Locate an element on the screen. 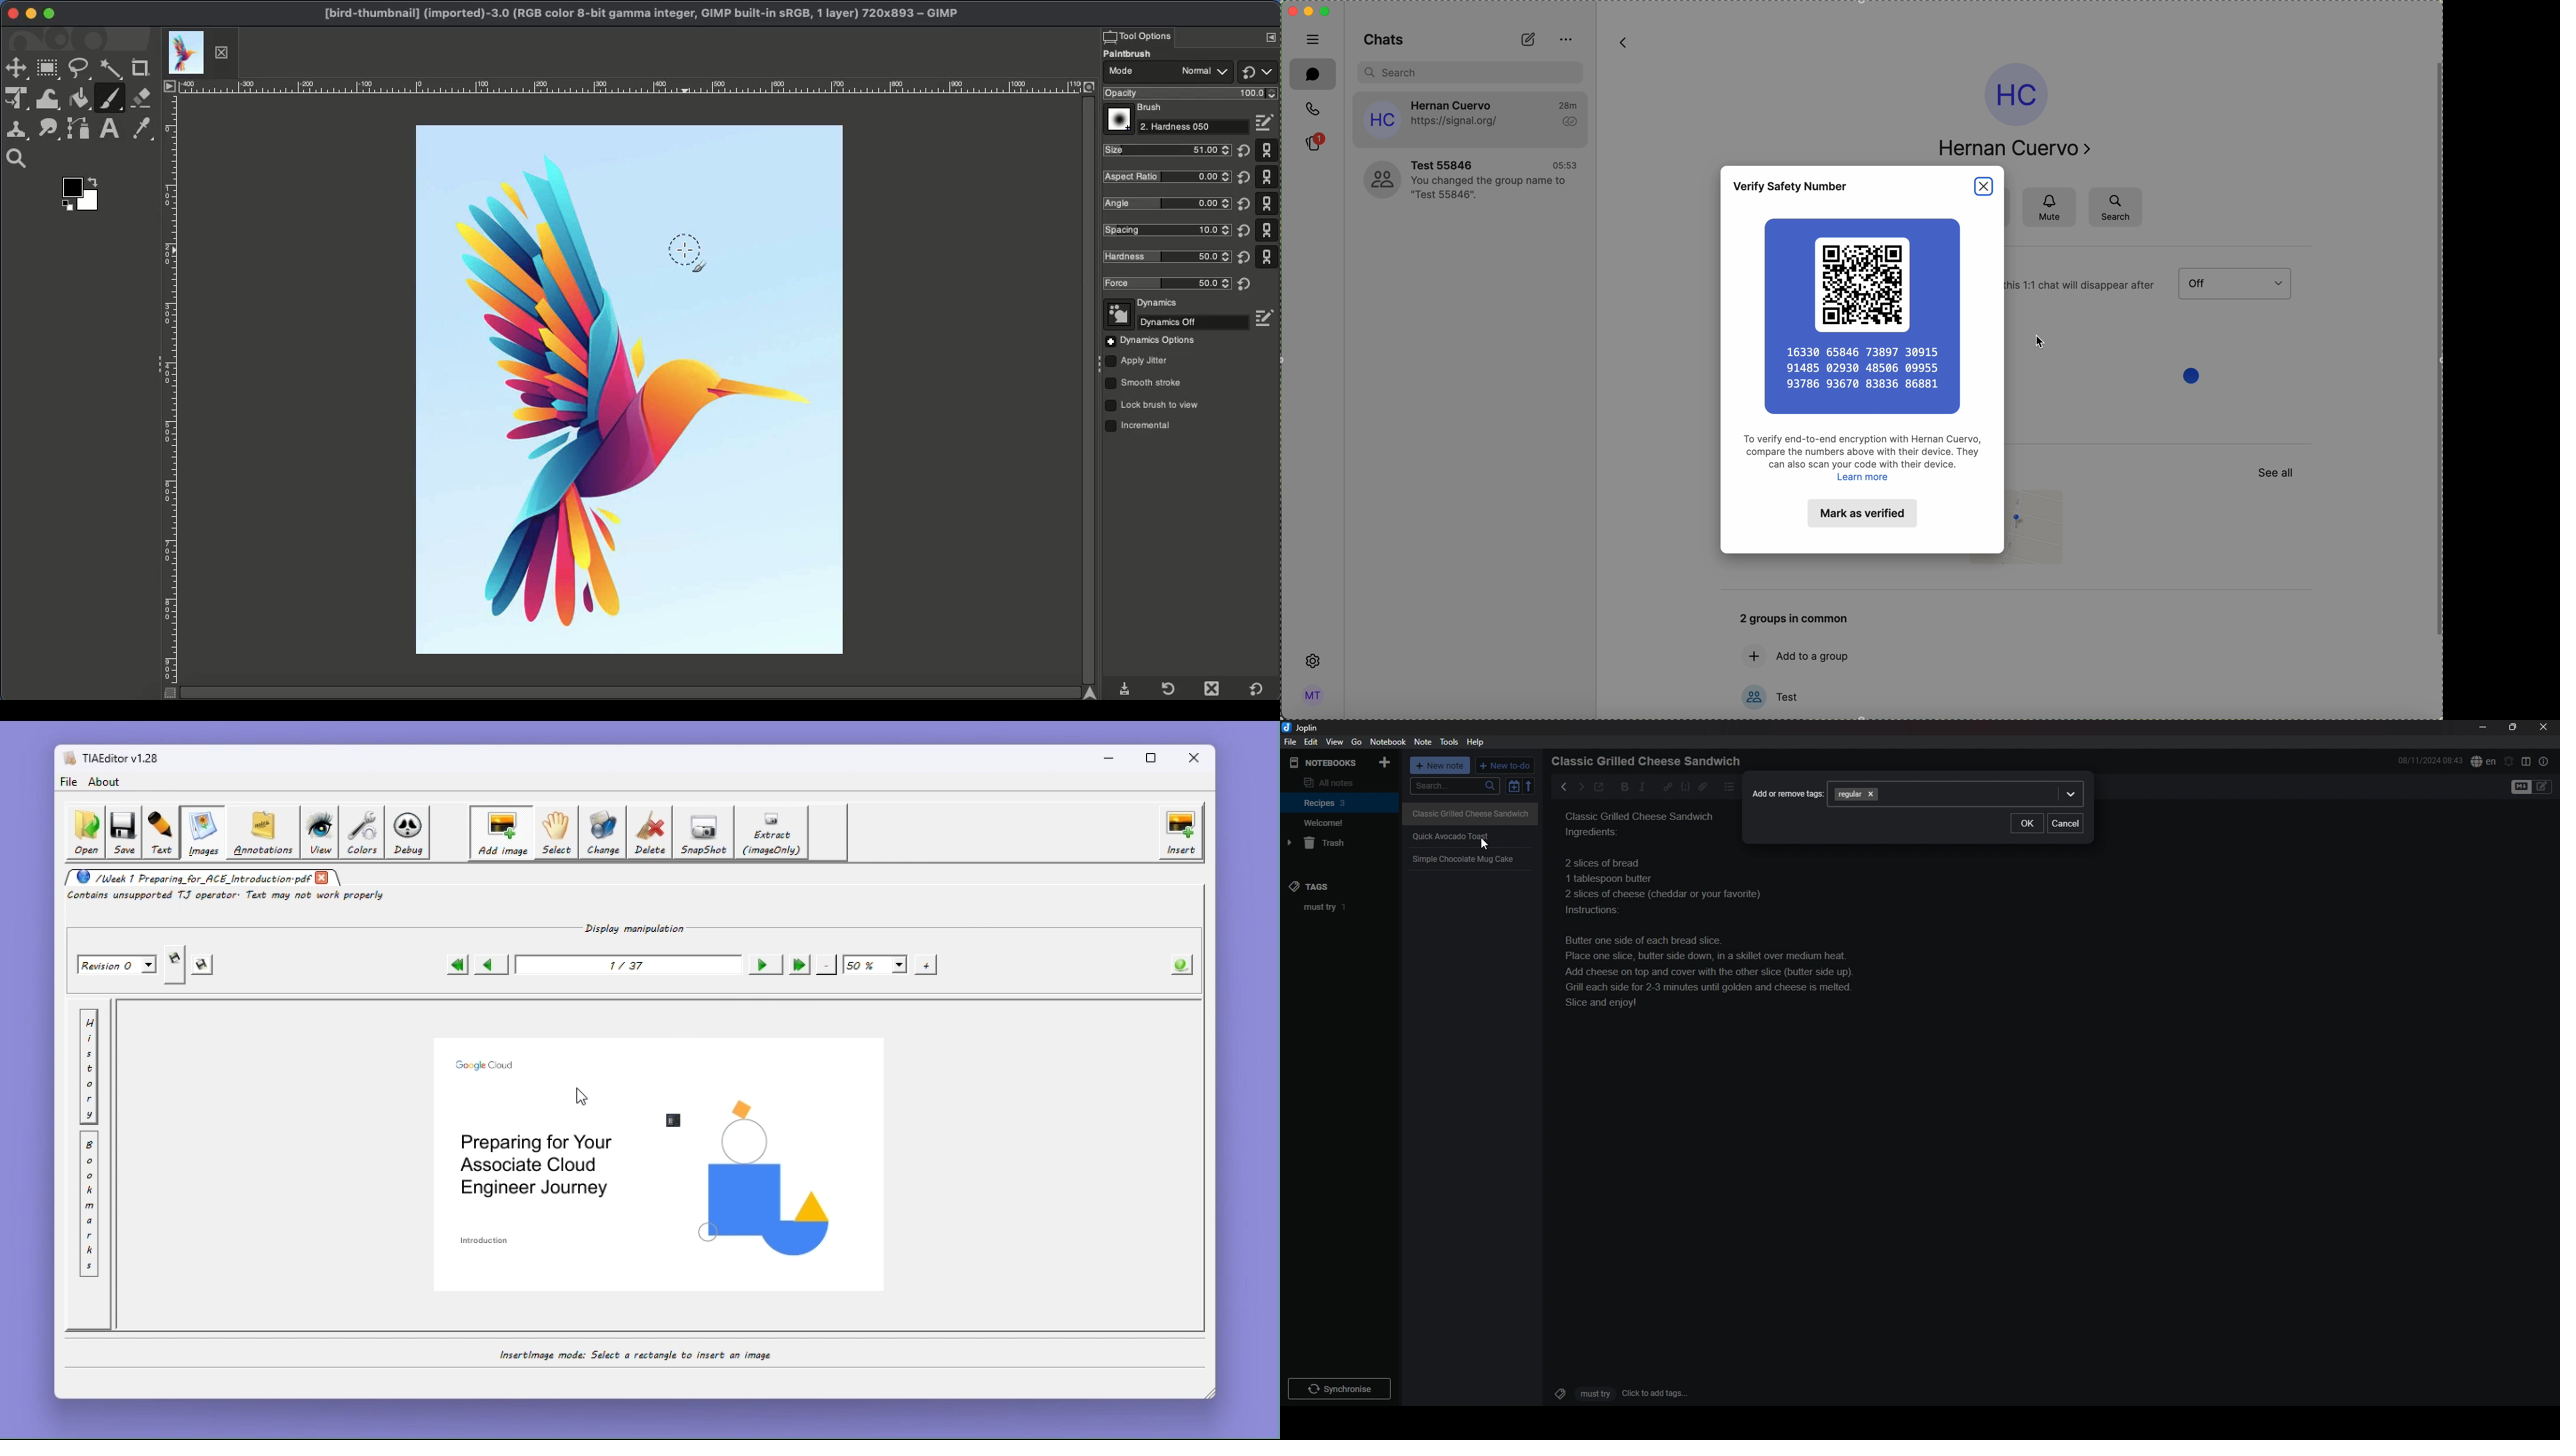 The width and height of the screenshot is (2576, 1456). profile icon is located at coordinates (1381, 120).